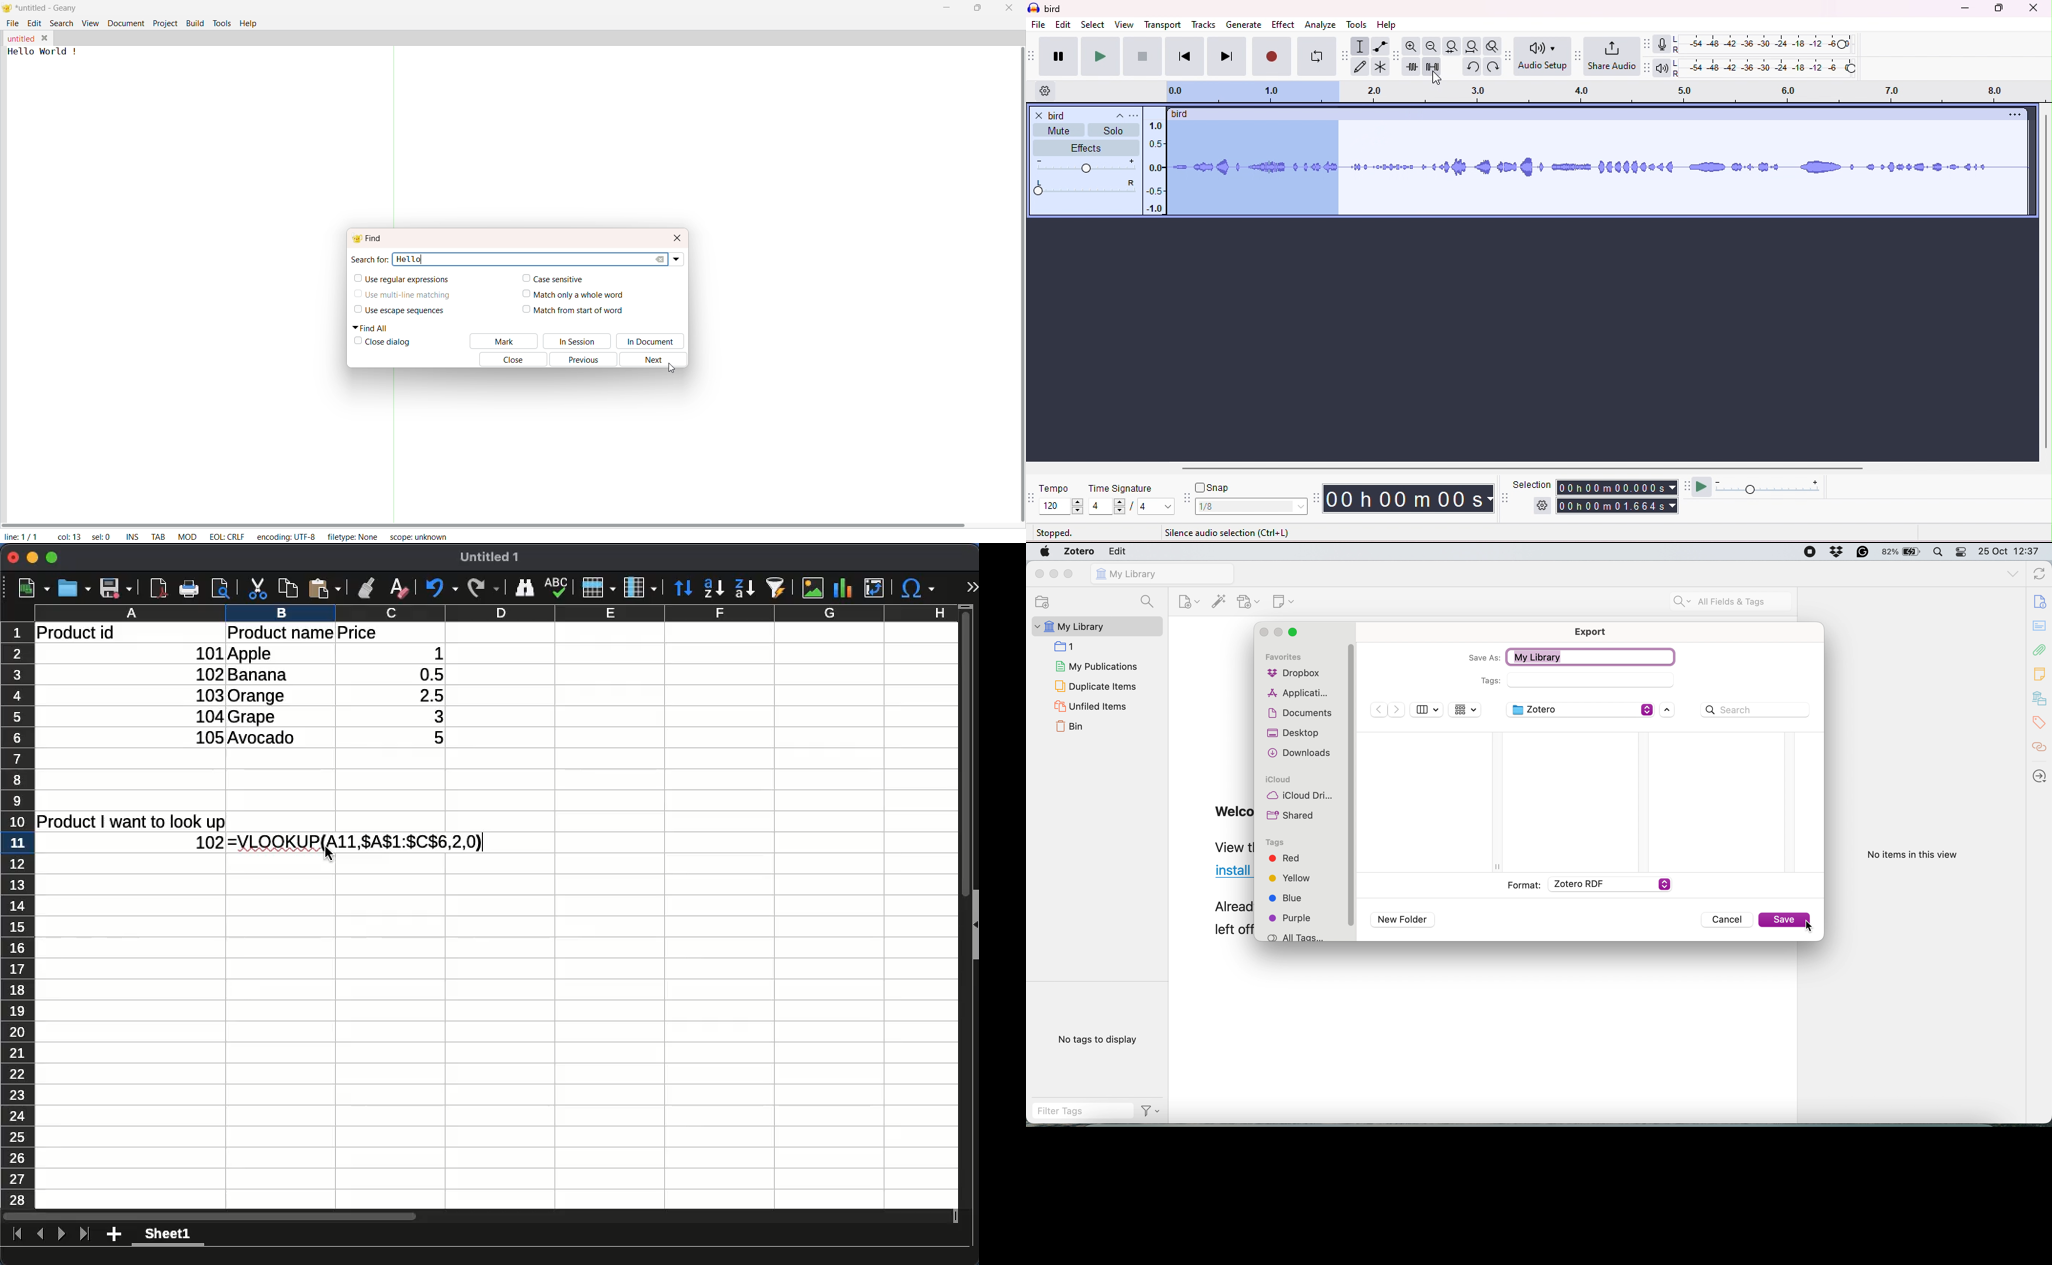 This screenshot has width=2072, height=1288. Describe the element at coordinates (1039, 116) in the screenshot. I see `close` at that location.